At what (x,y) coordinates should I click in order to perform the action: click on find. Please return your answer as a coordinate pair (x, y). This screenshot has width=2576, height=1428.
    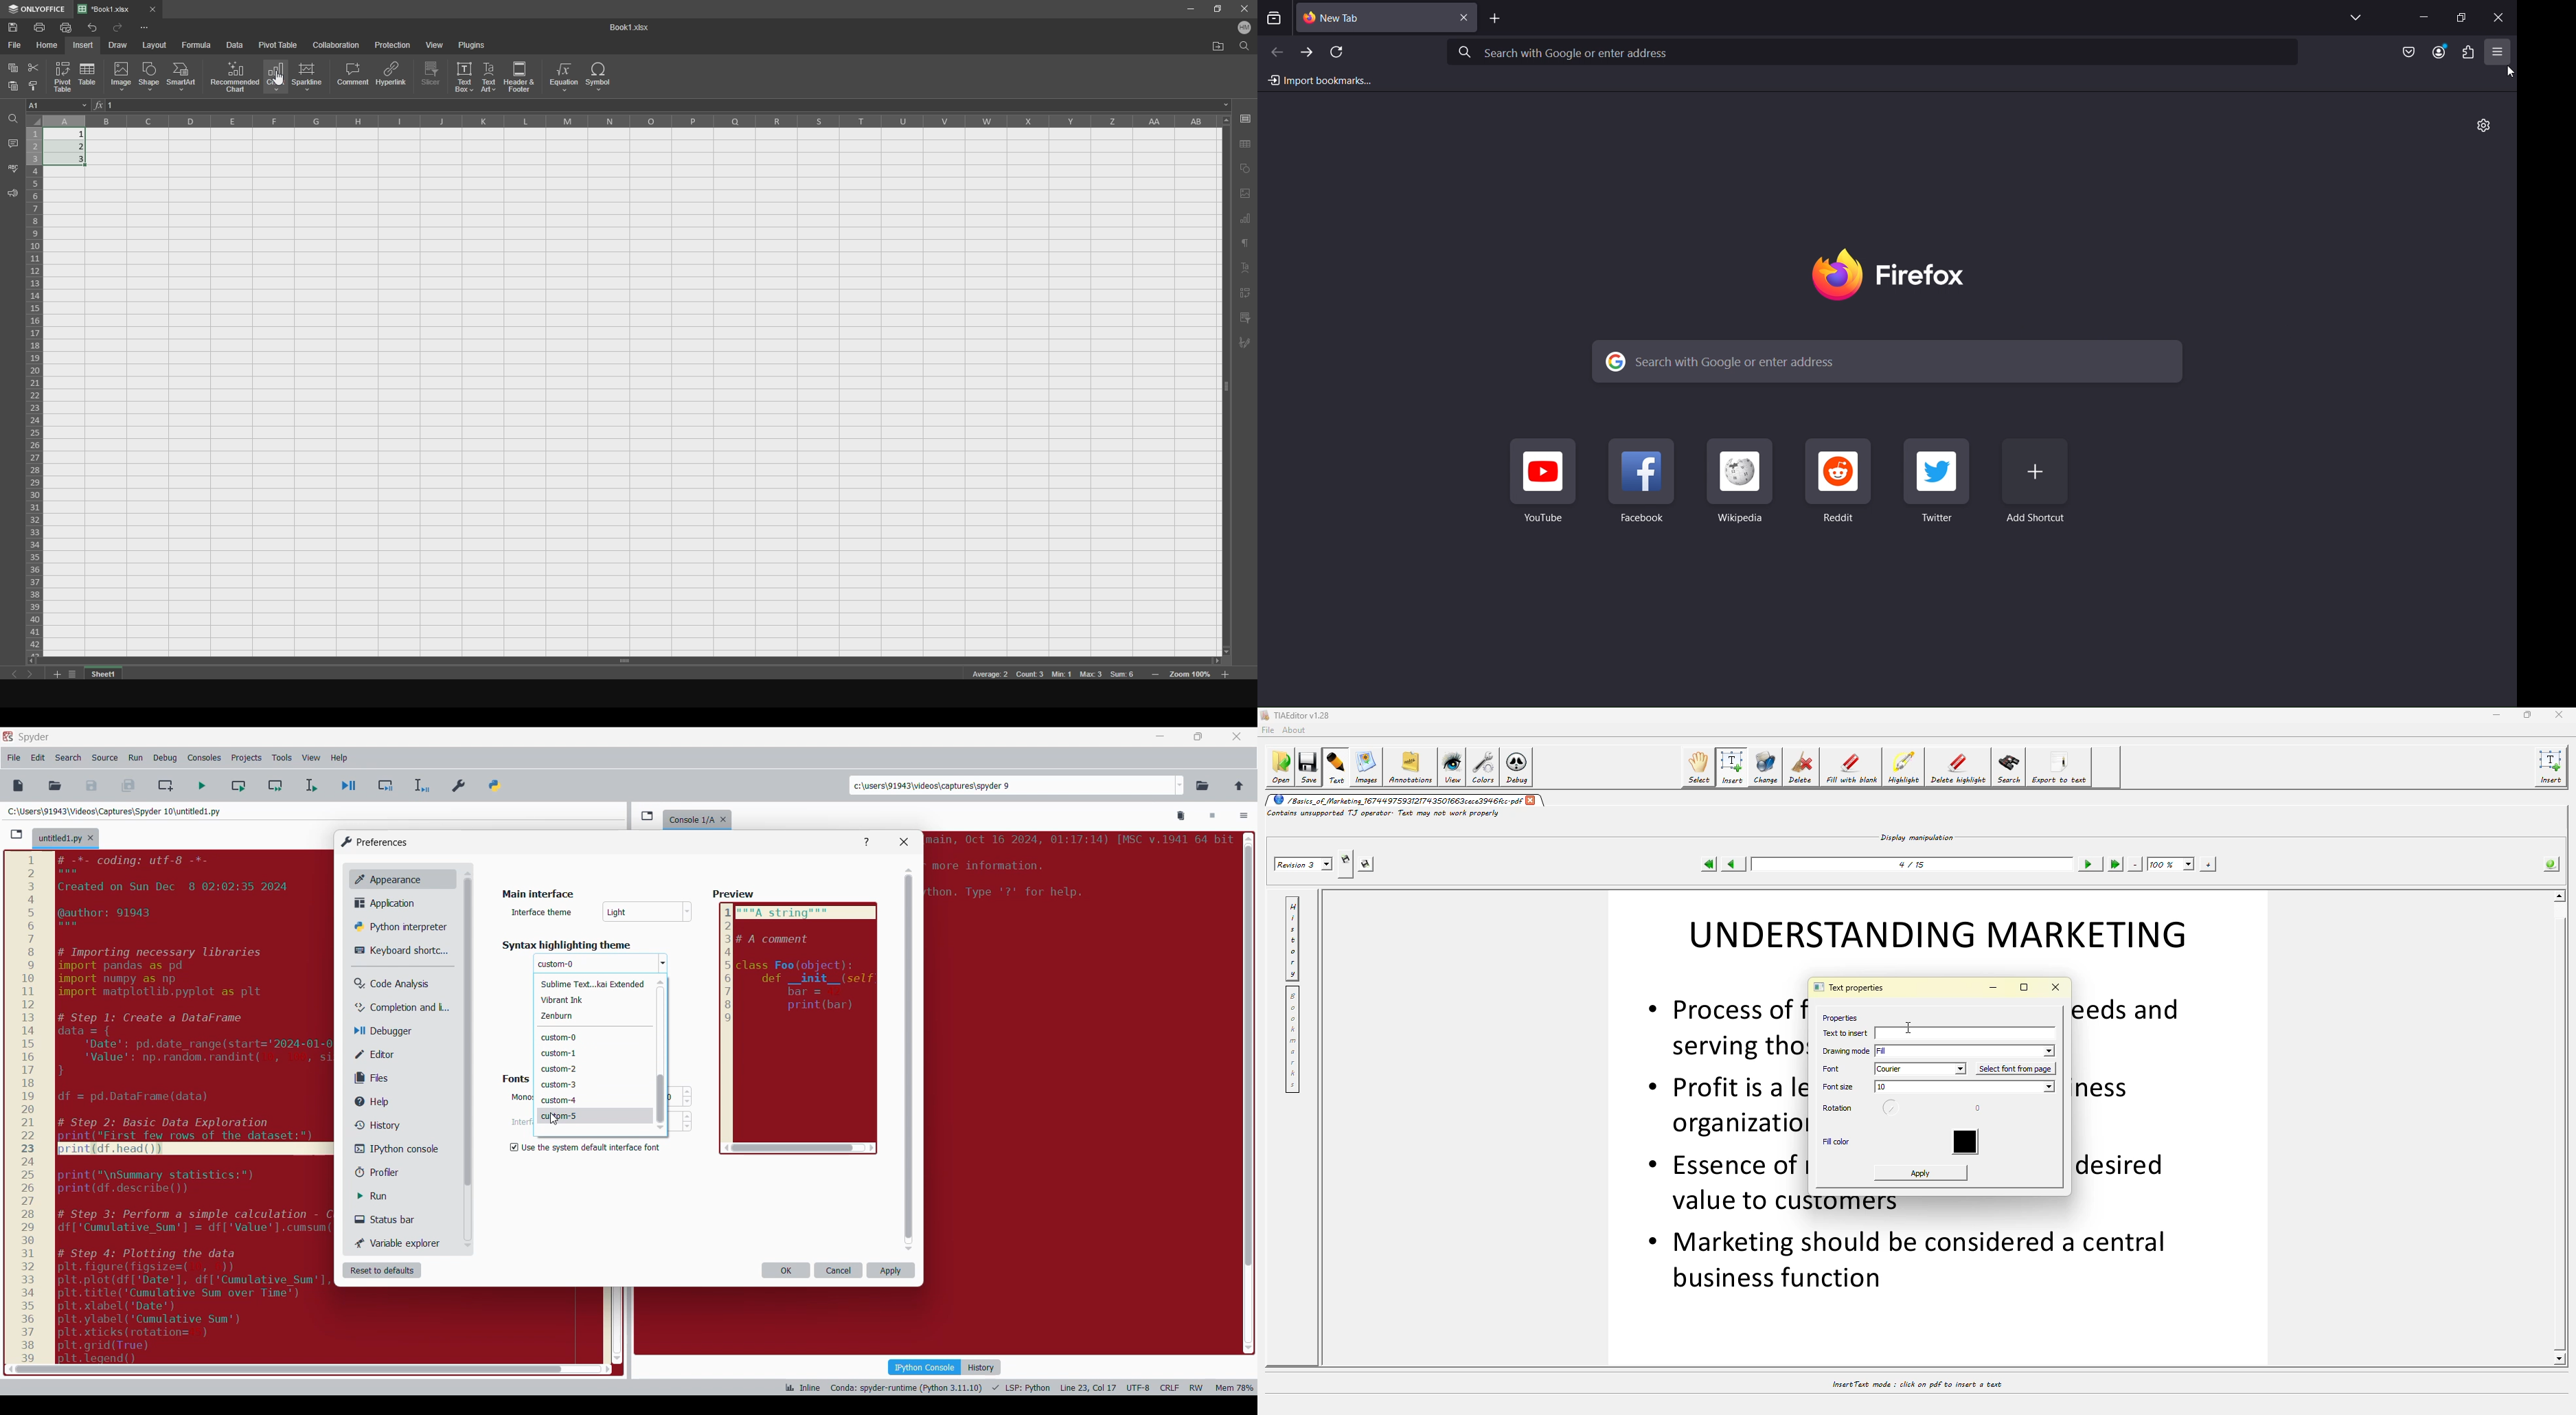
    Looking at the image, I should click on (12, 119).